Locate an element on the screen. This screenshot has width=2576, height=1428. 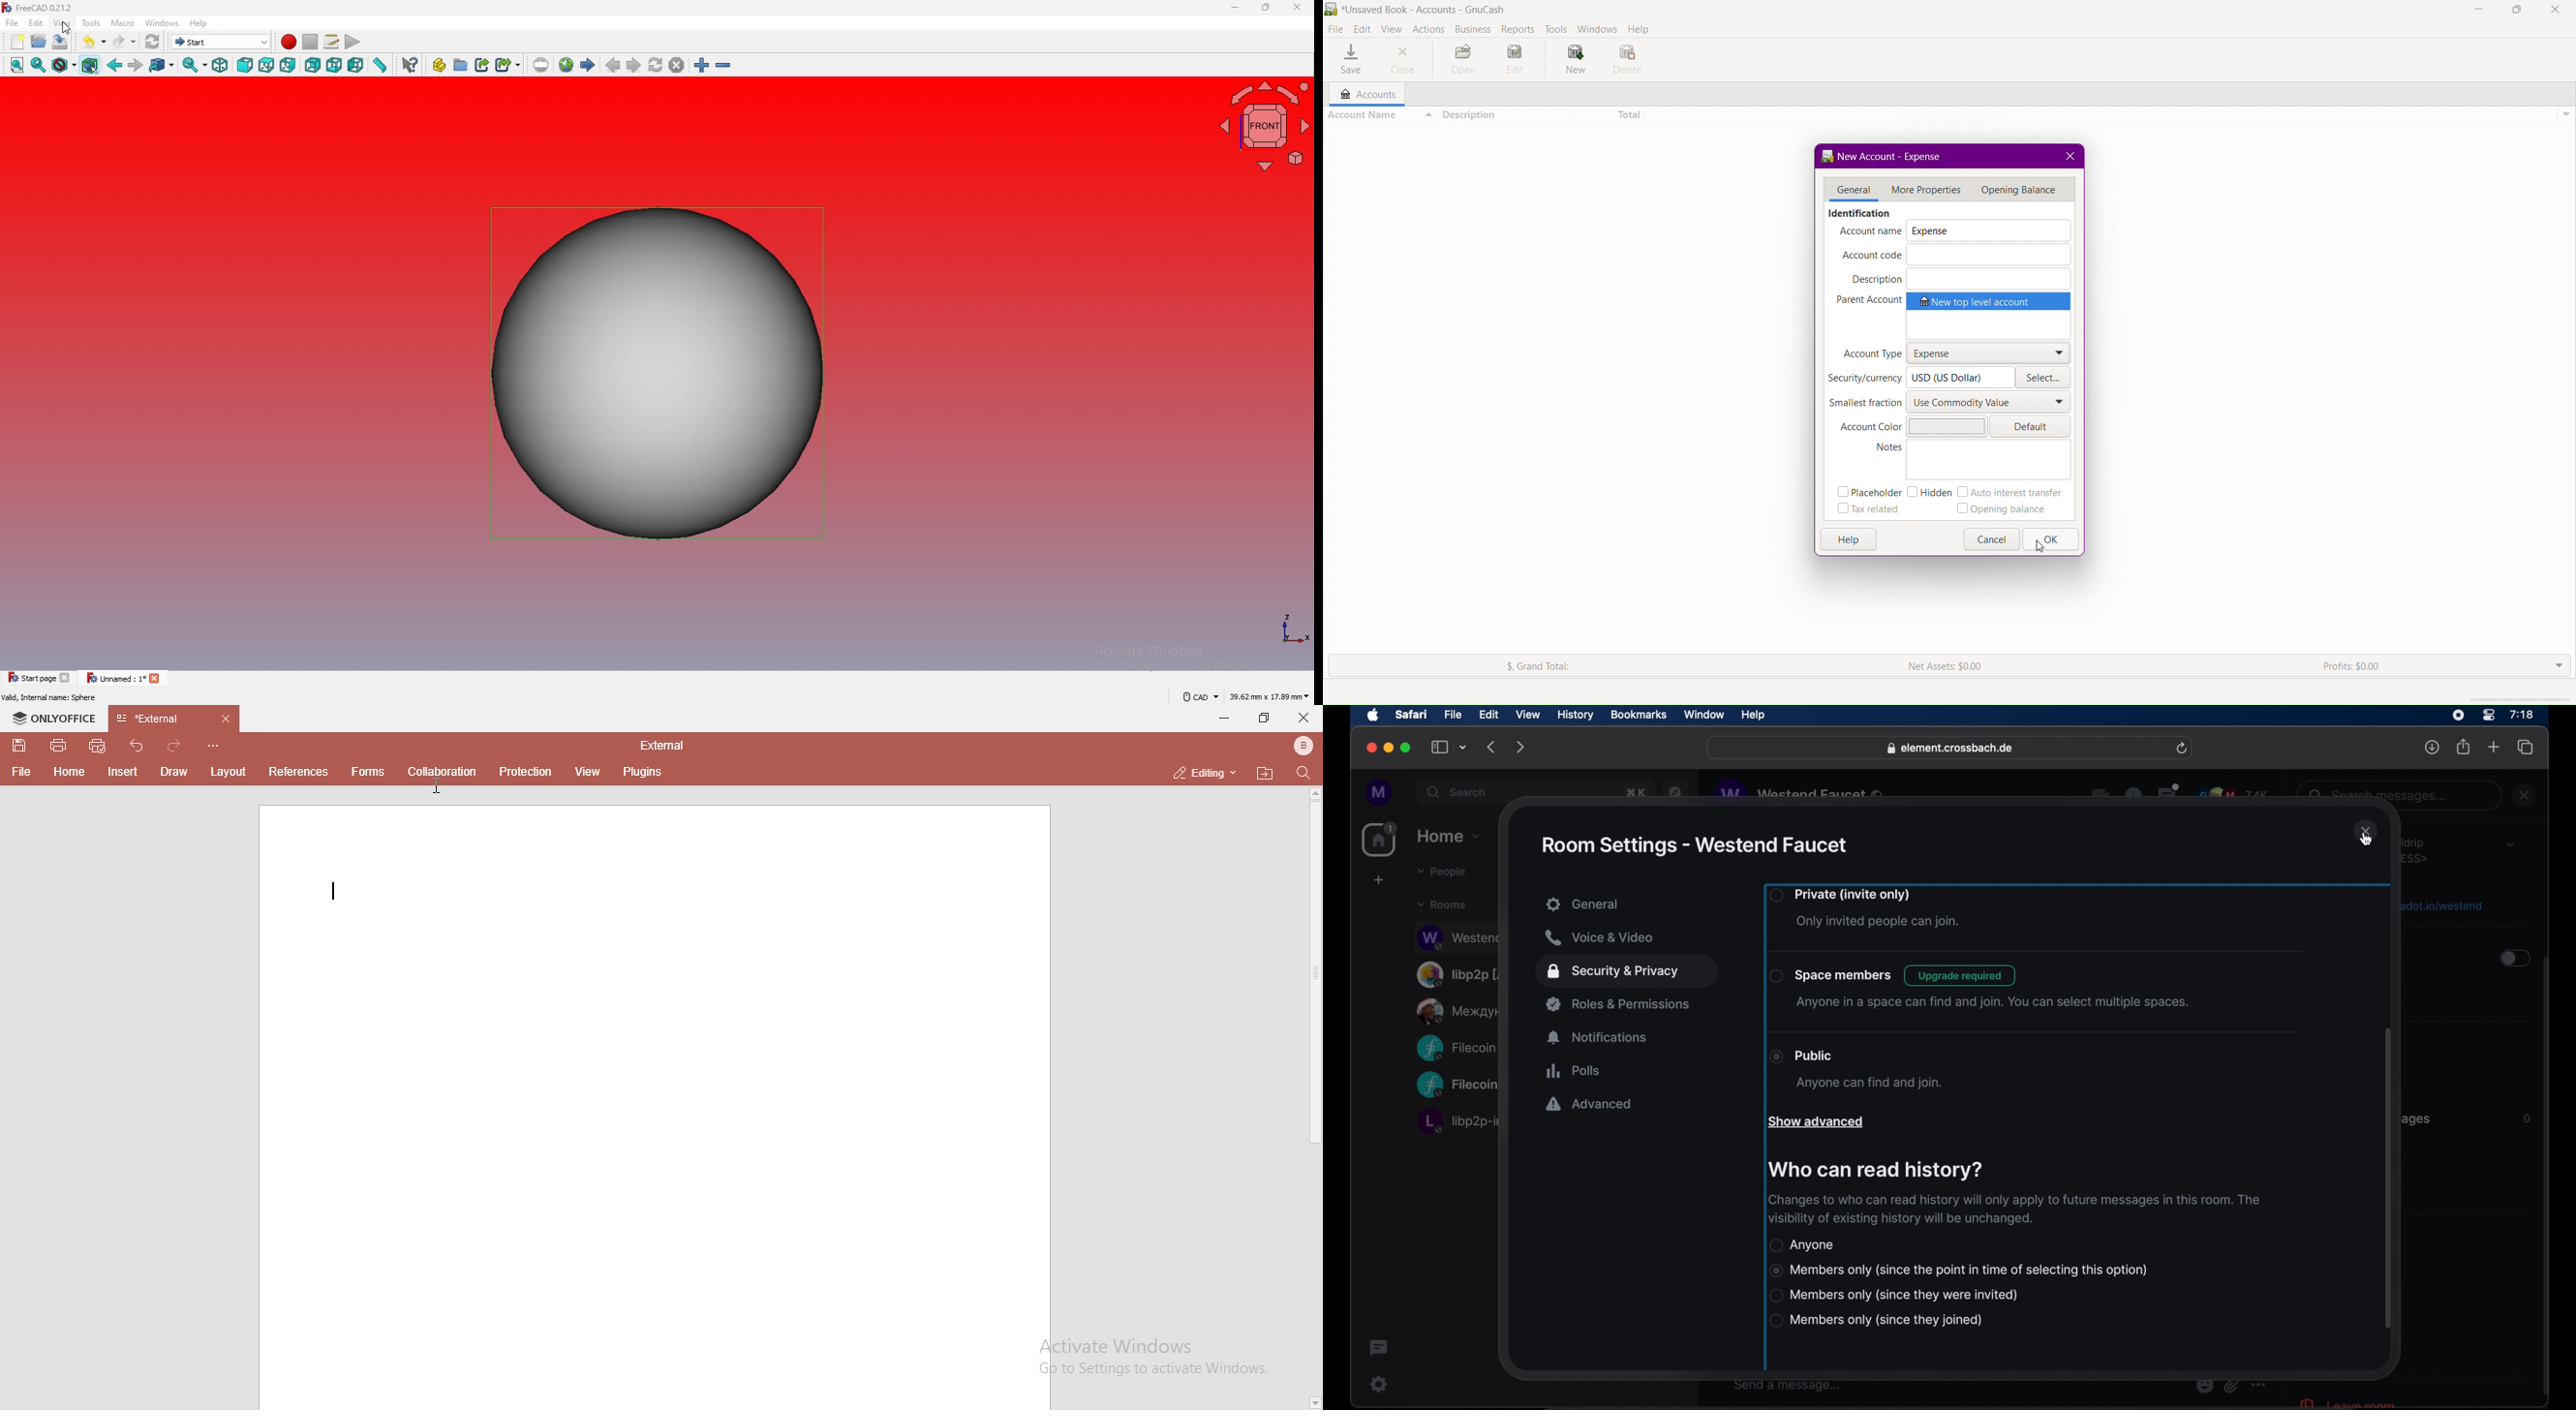
find is located at coordinates (1305, 774).